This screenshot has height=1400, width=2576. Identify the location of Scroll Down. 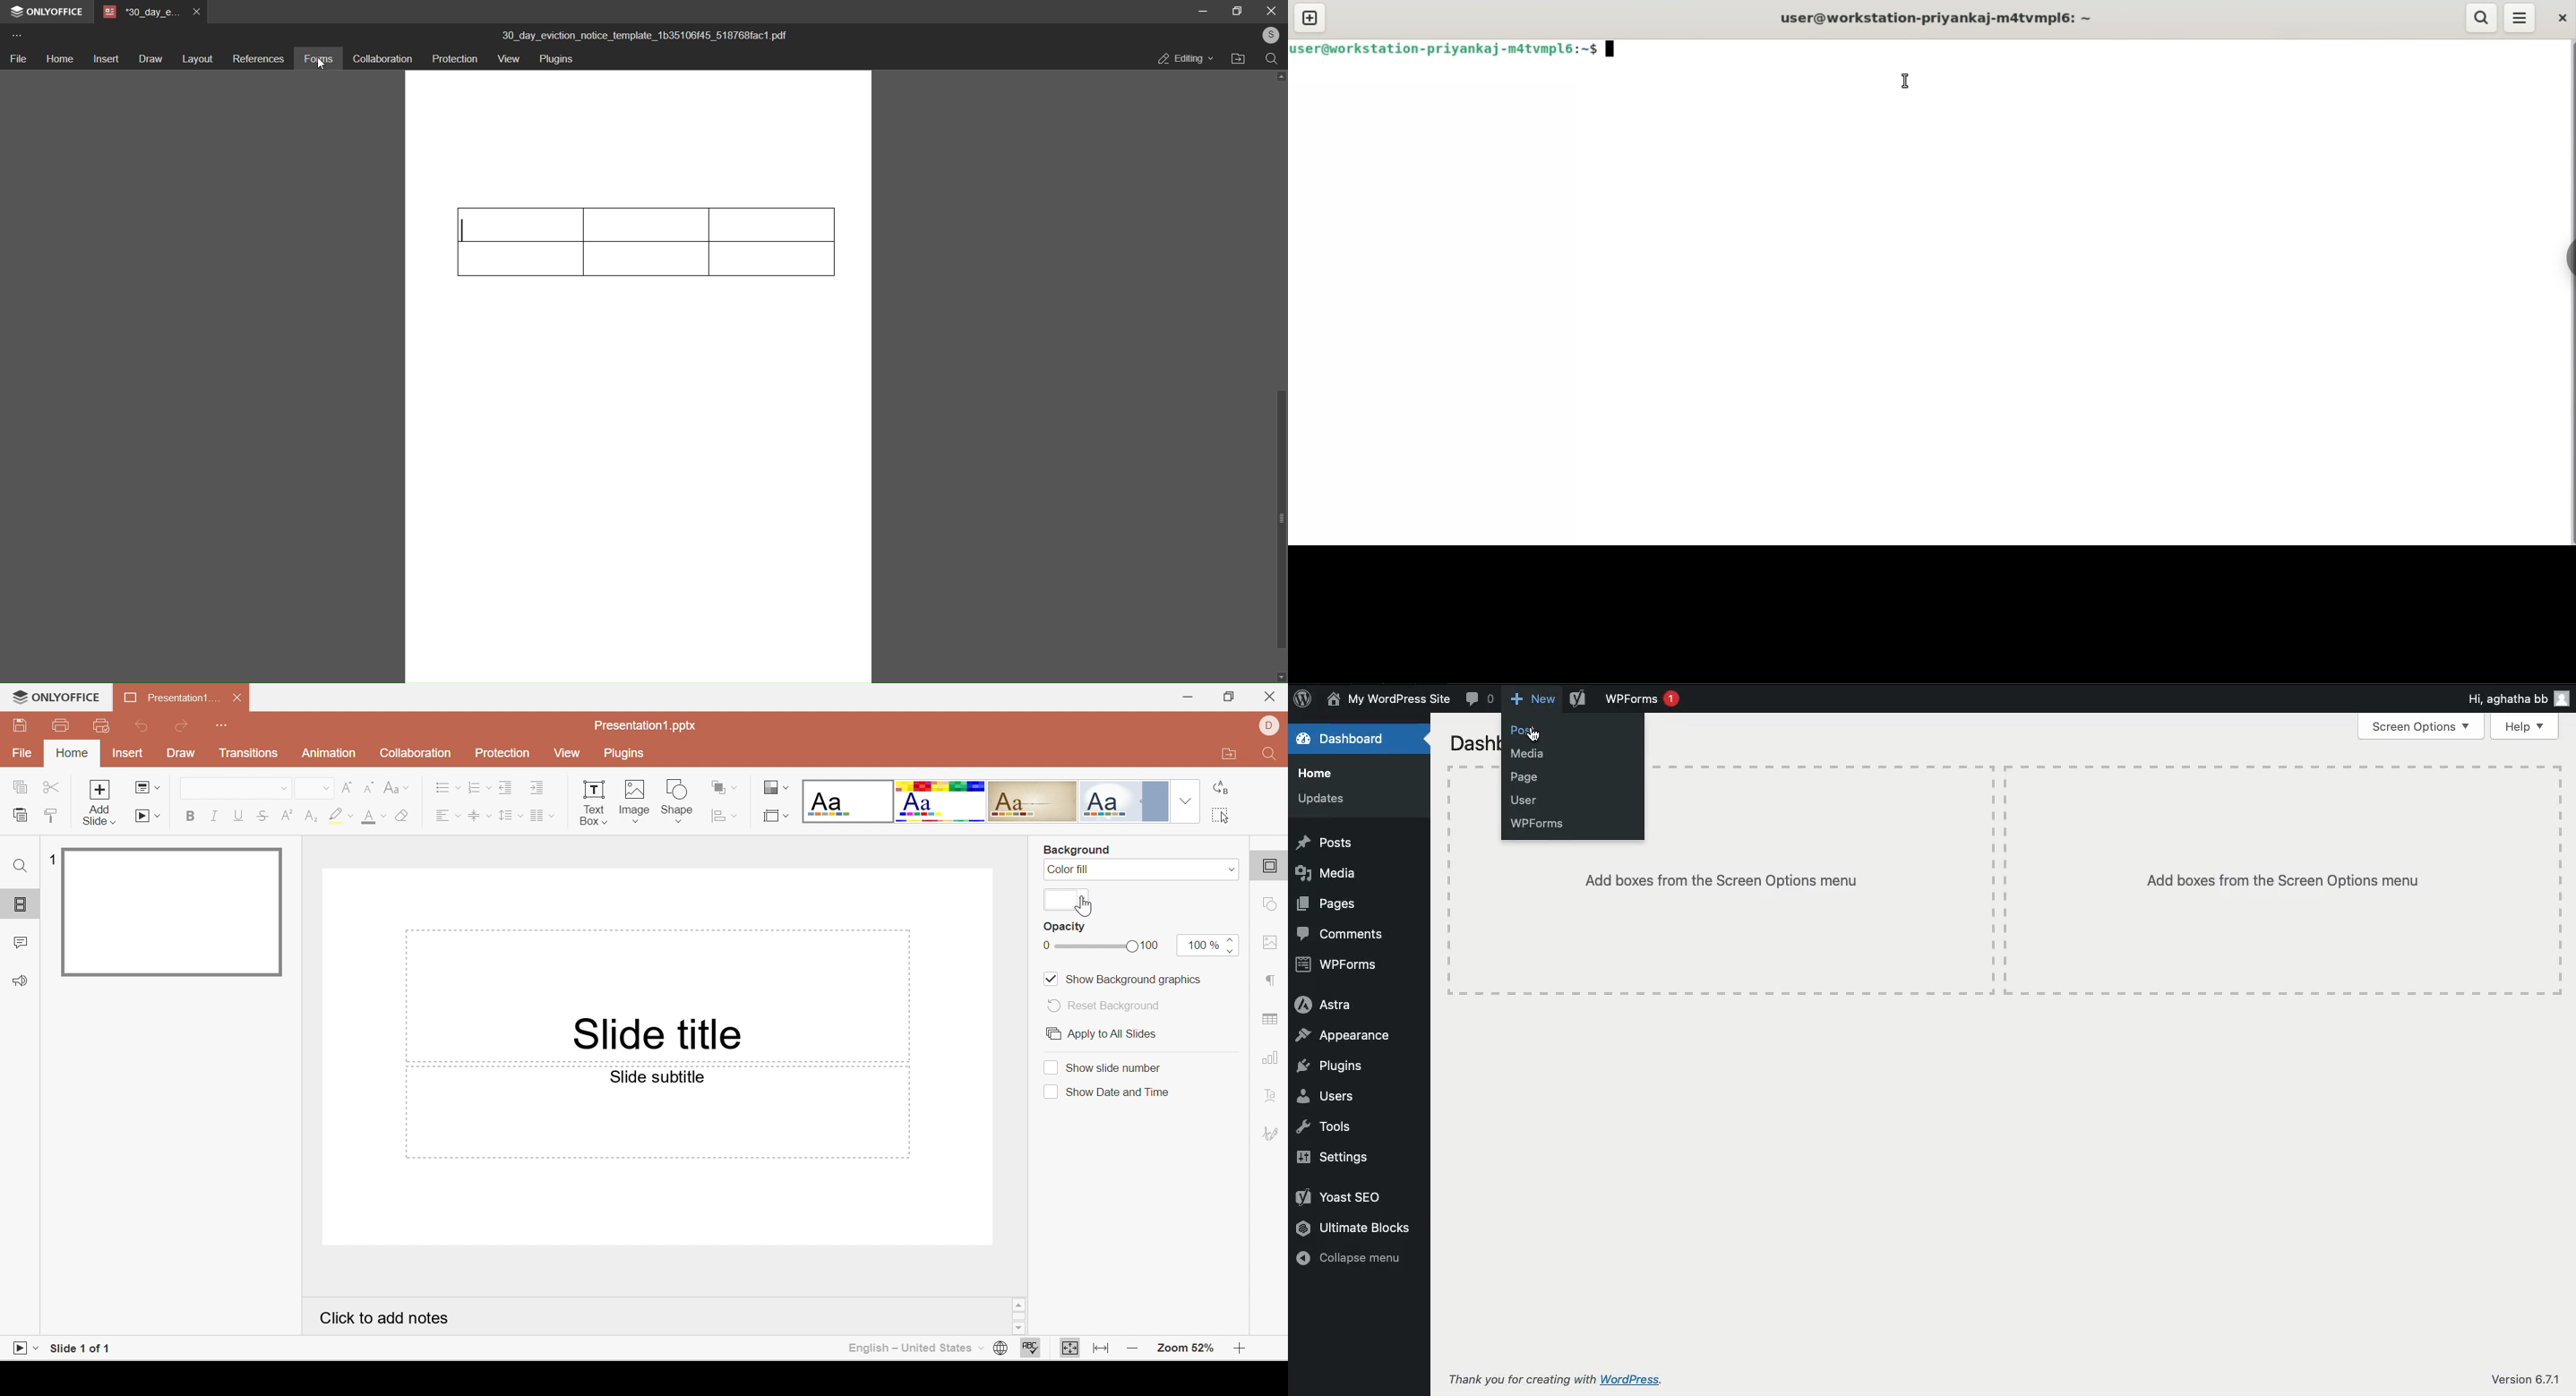
(1238, 1330).